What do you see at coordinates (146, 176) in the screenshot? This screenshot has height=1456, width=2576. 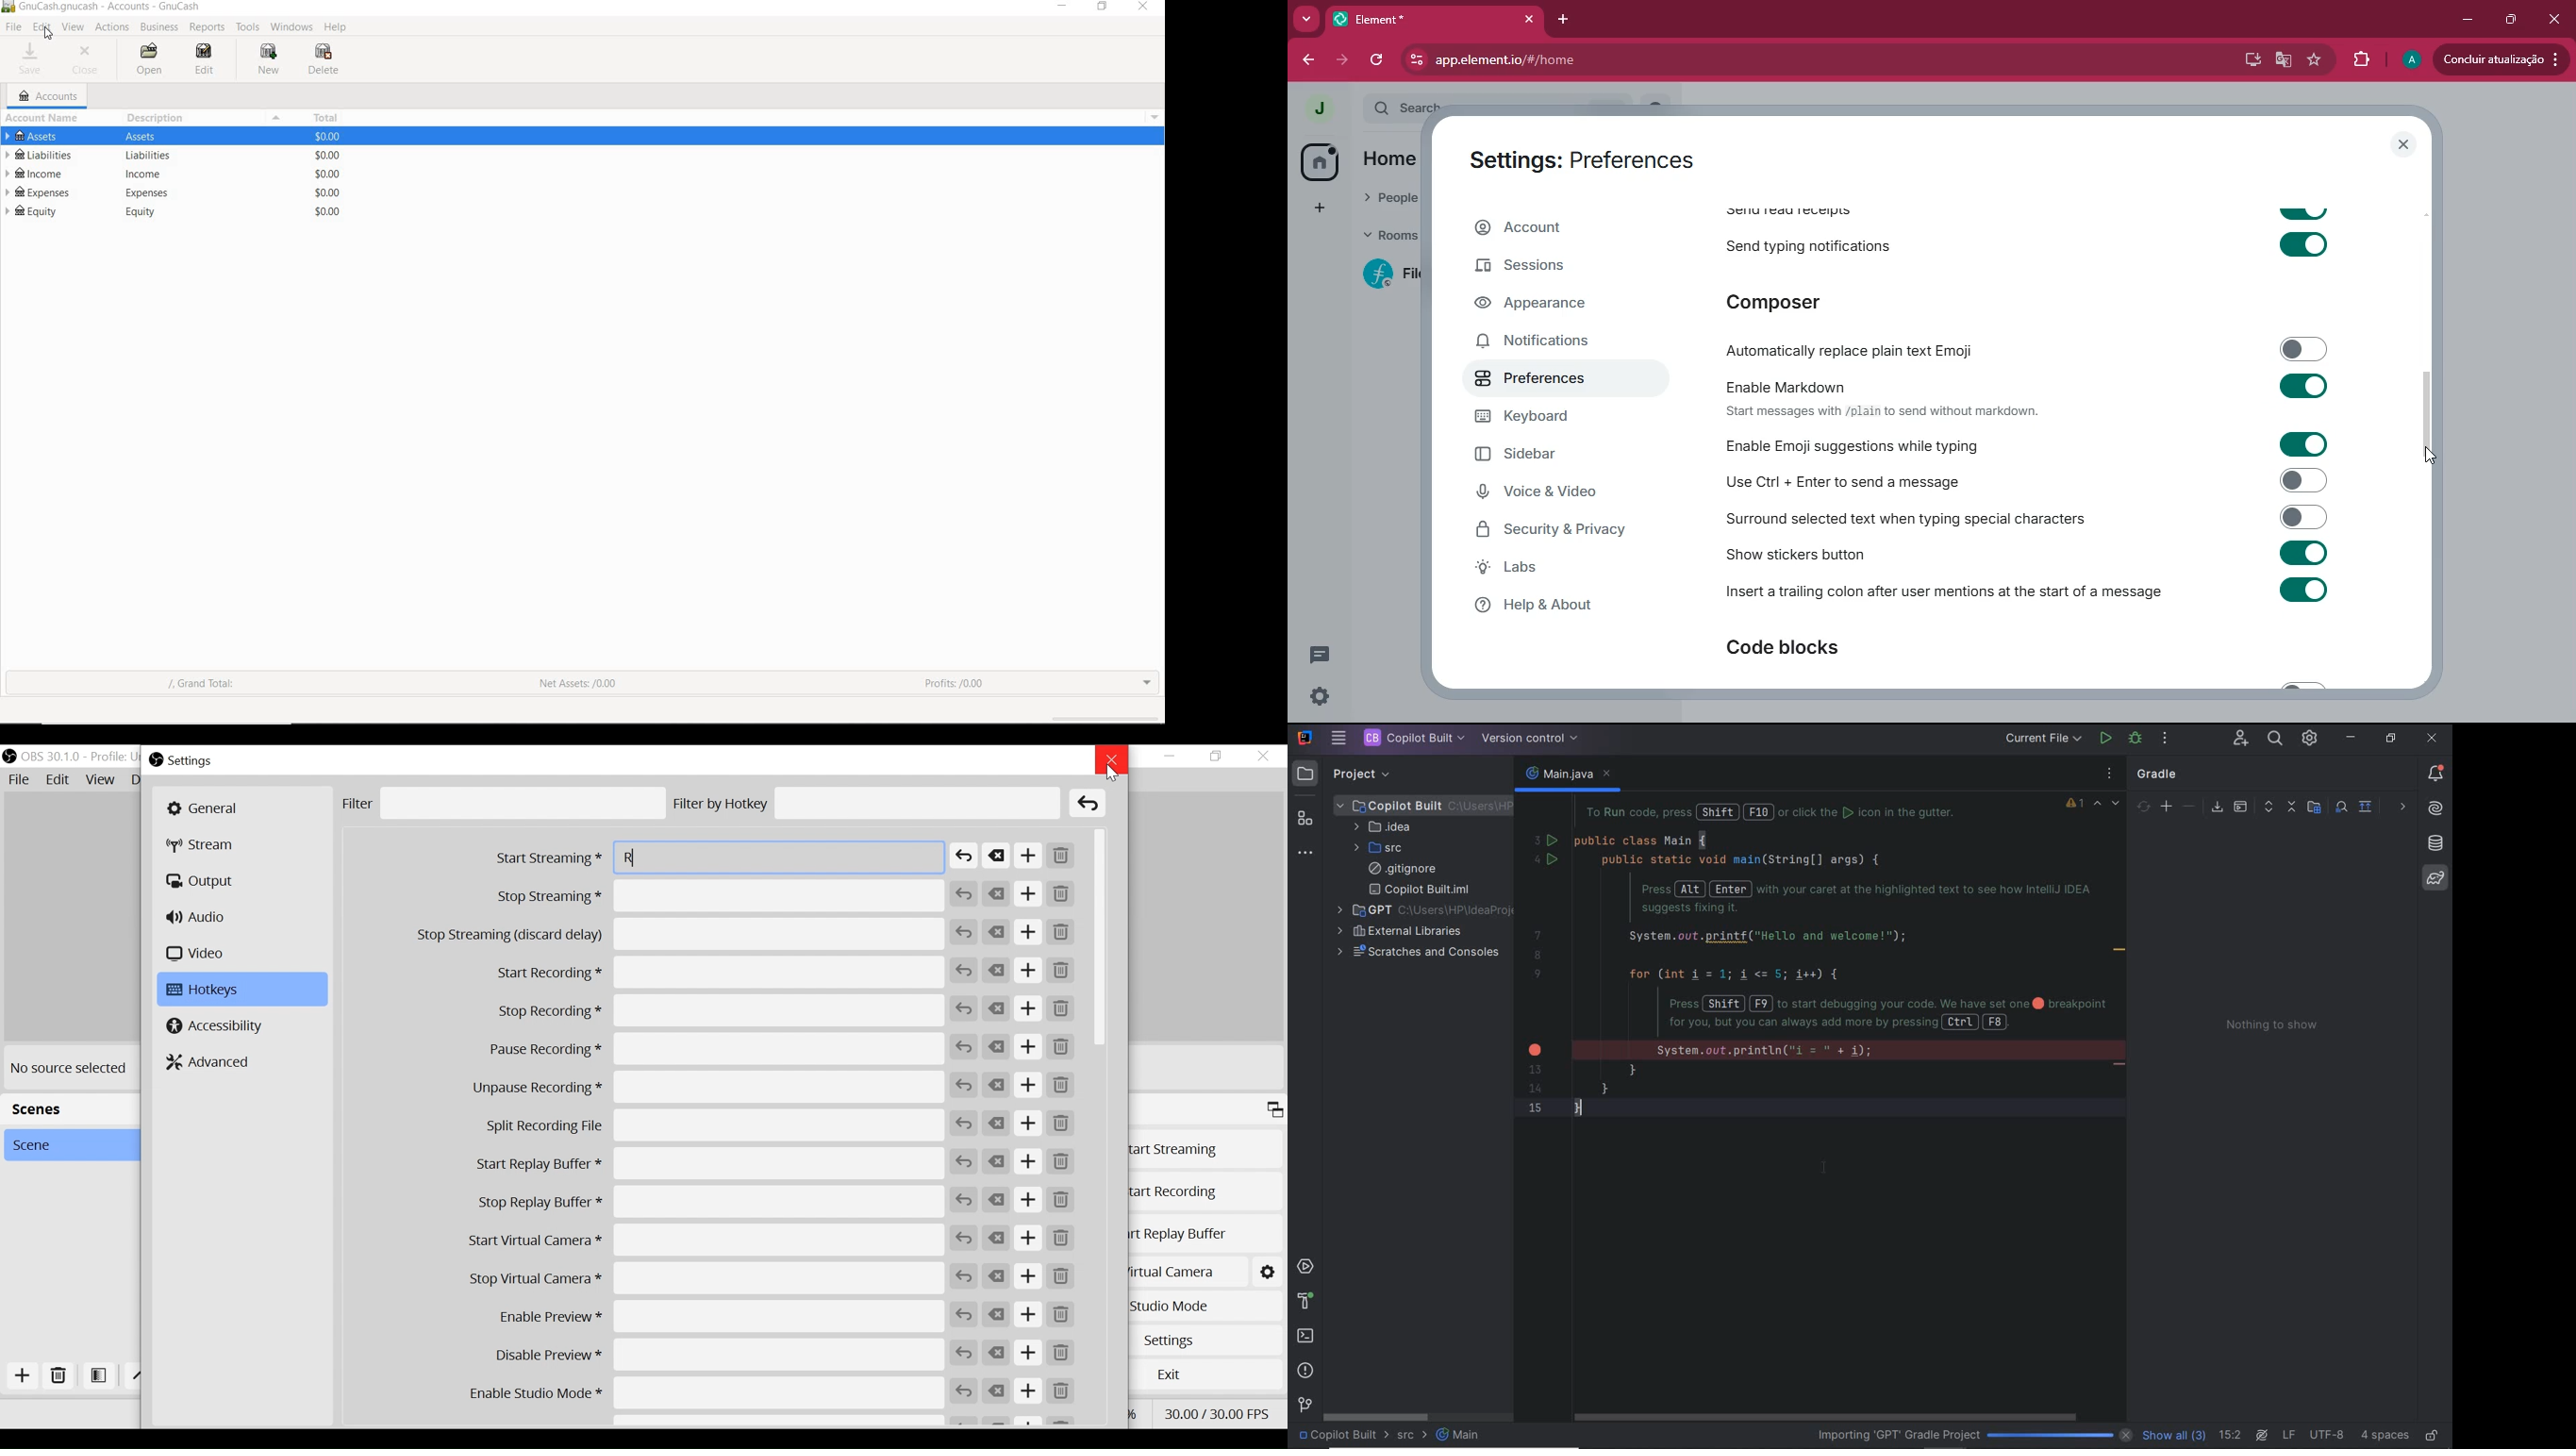 I see `` at bounding box center [146, 176].